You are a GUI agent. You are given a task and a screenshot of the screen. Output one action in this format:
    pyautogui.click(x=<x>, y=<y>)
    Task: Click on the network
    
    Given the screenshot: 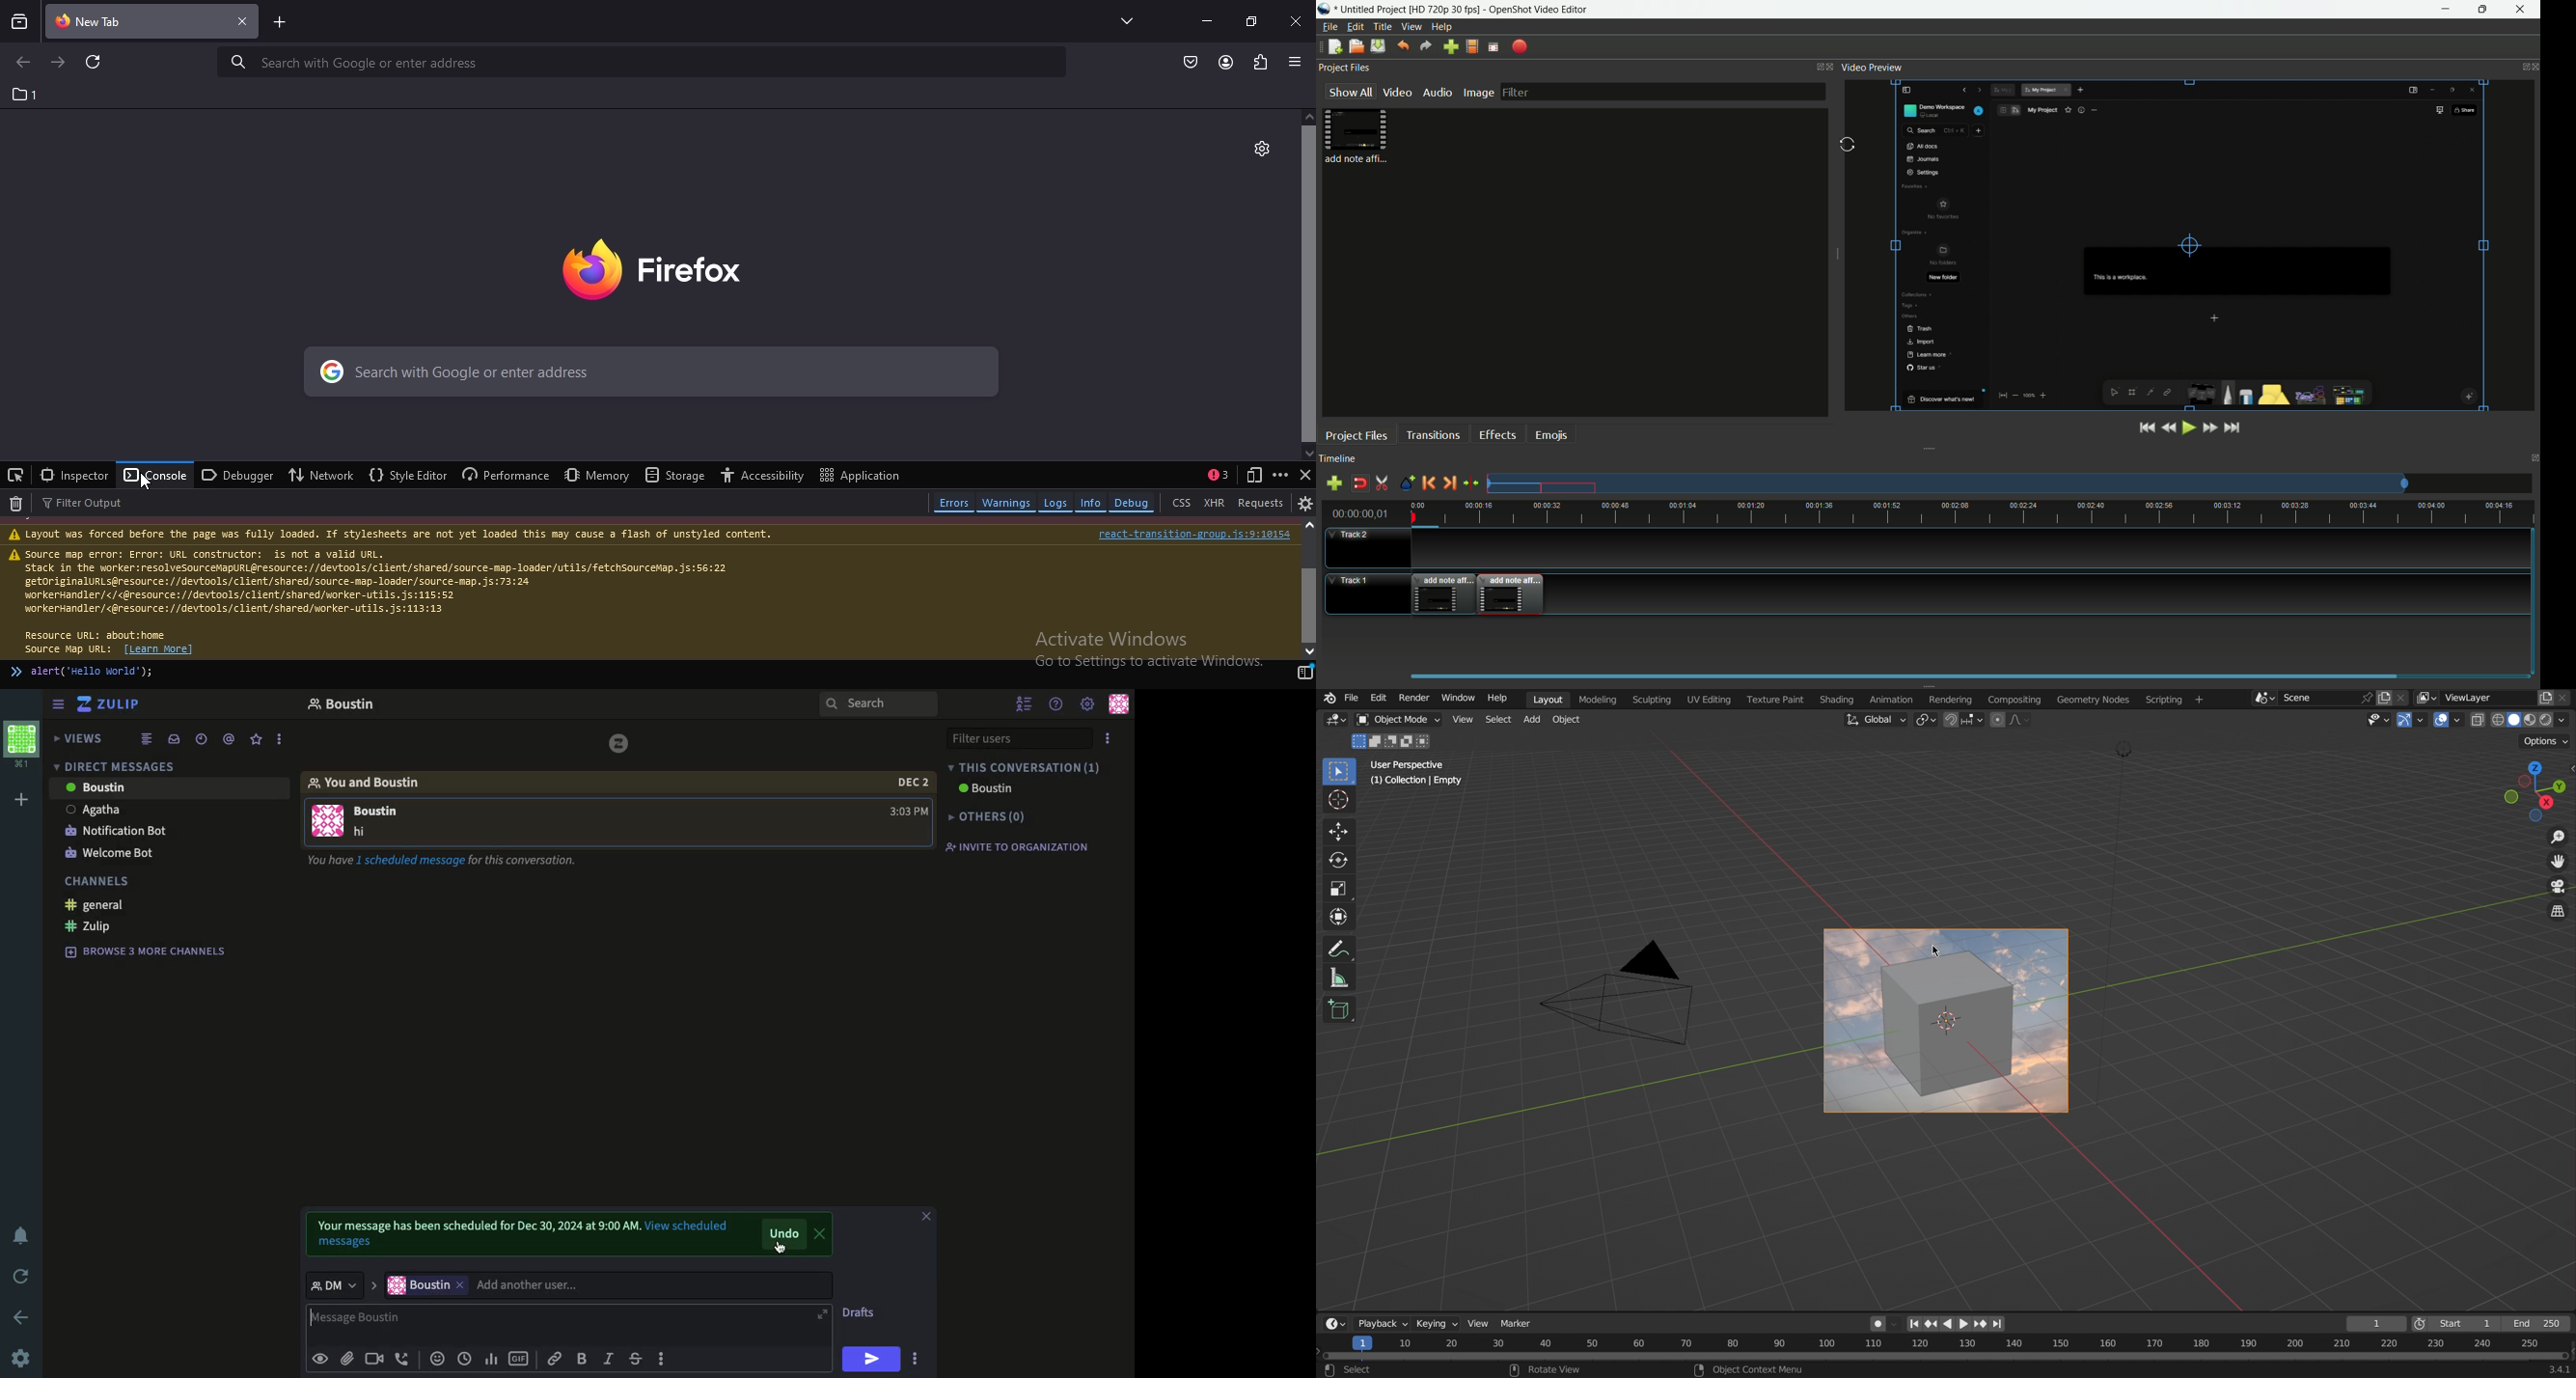 What is the action you would take?
    pyautogui.click(x=317, y=476)
    